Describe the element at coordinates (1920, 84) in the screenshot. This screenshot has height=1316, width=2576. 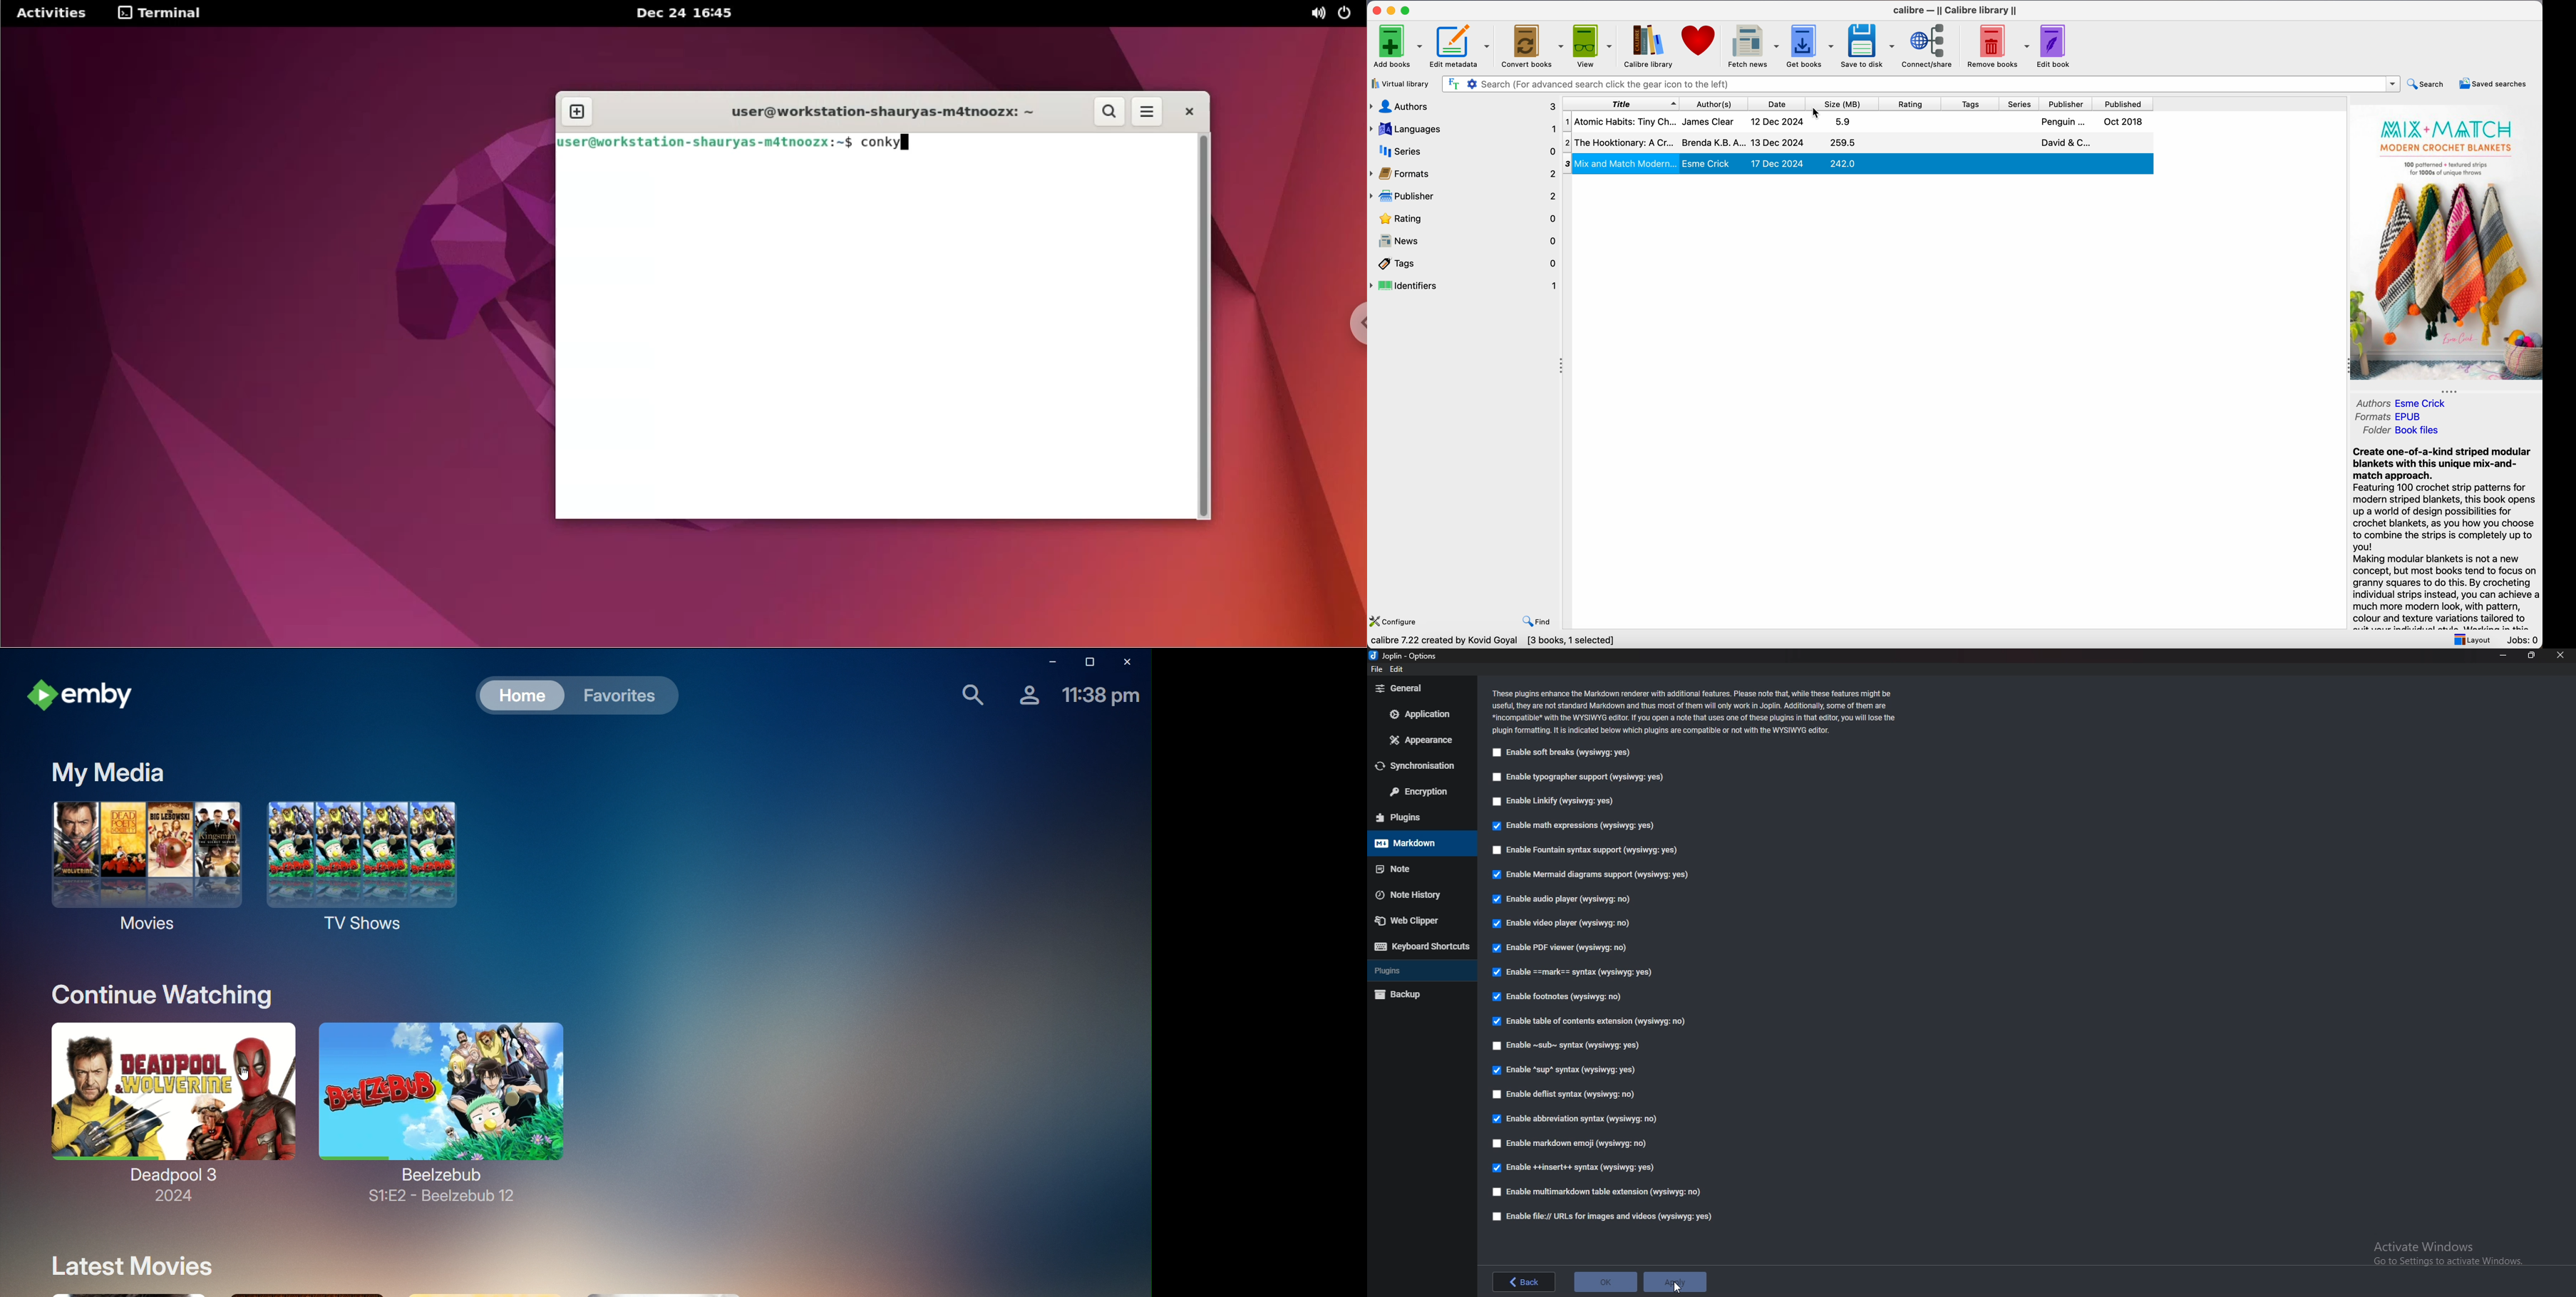
I see `search bar` at that location.